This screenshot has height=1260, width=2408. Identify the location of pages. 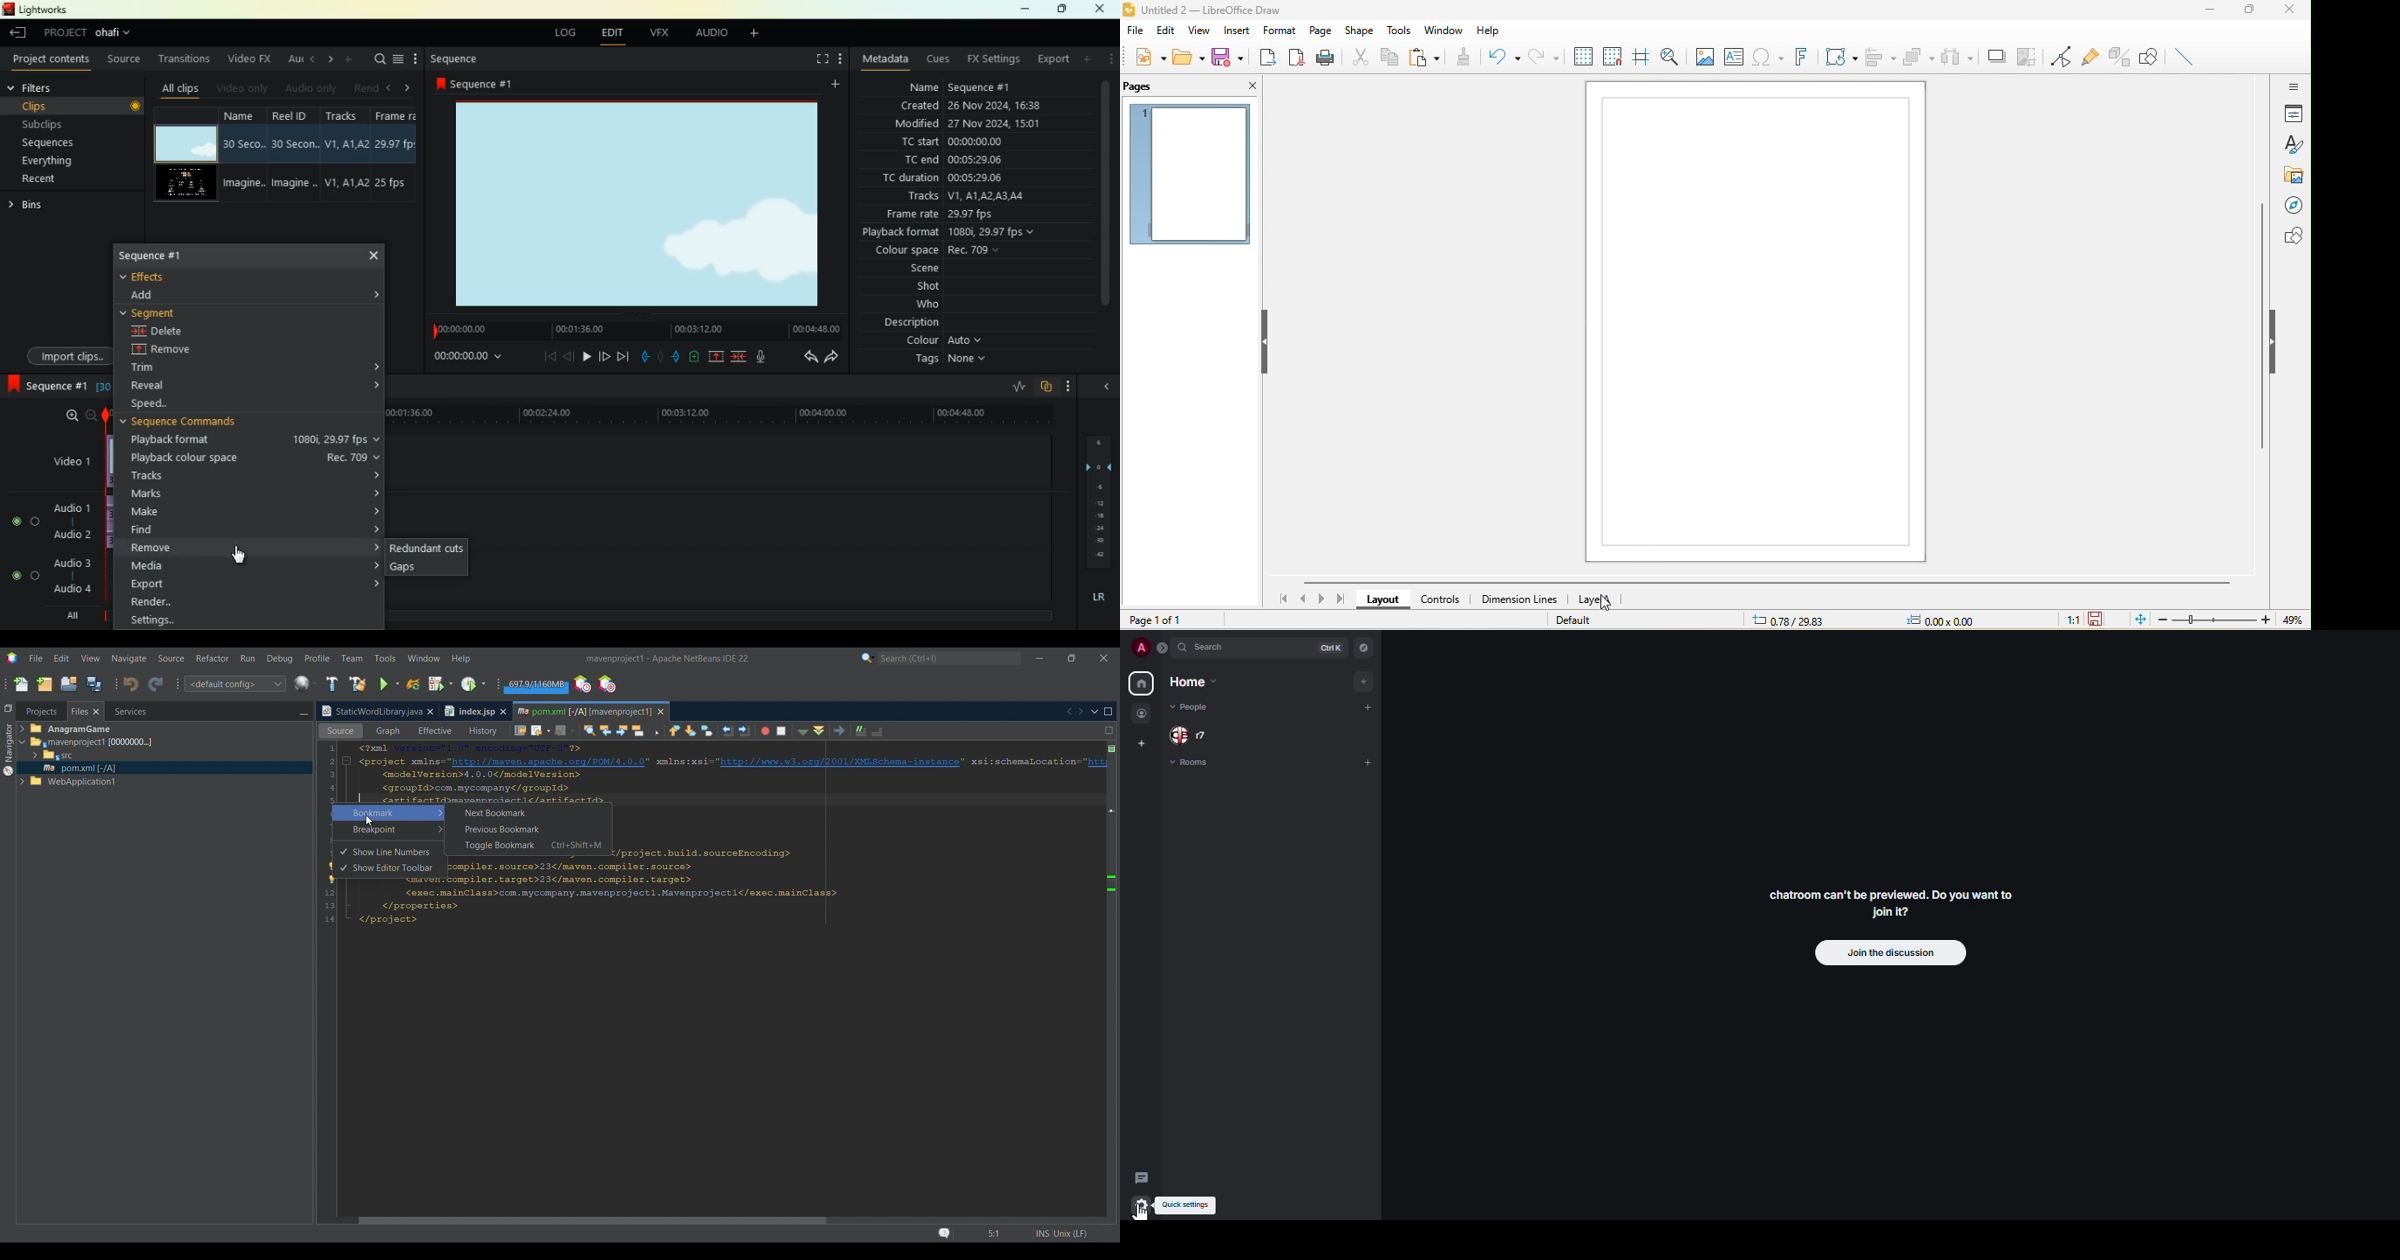
(1145, 87).